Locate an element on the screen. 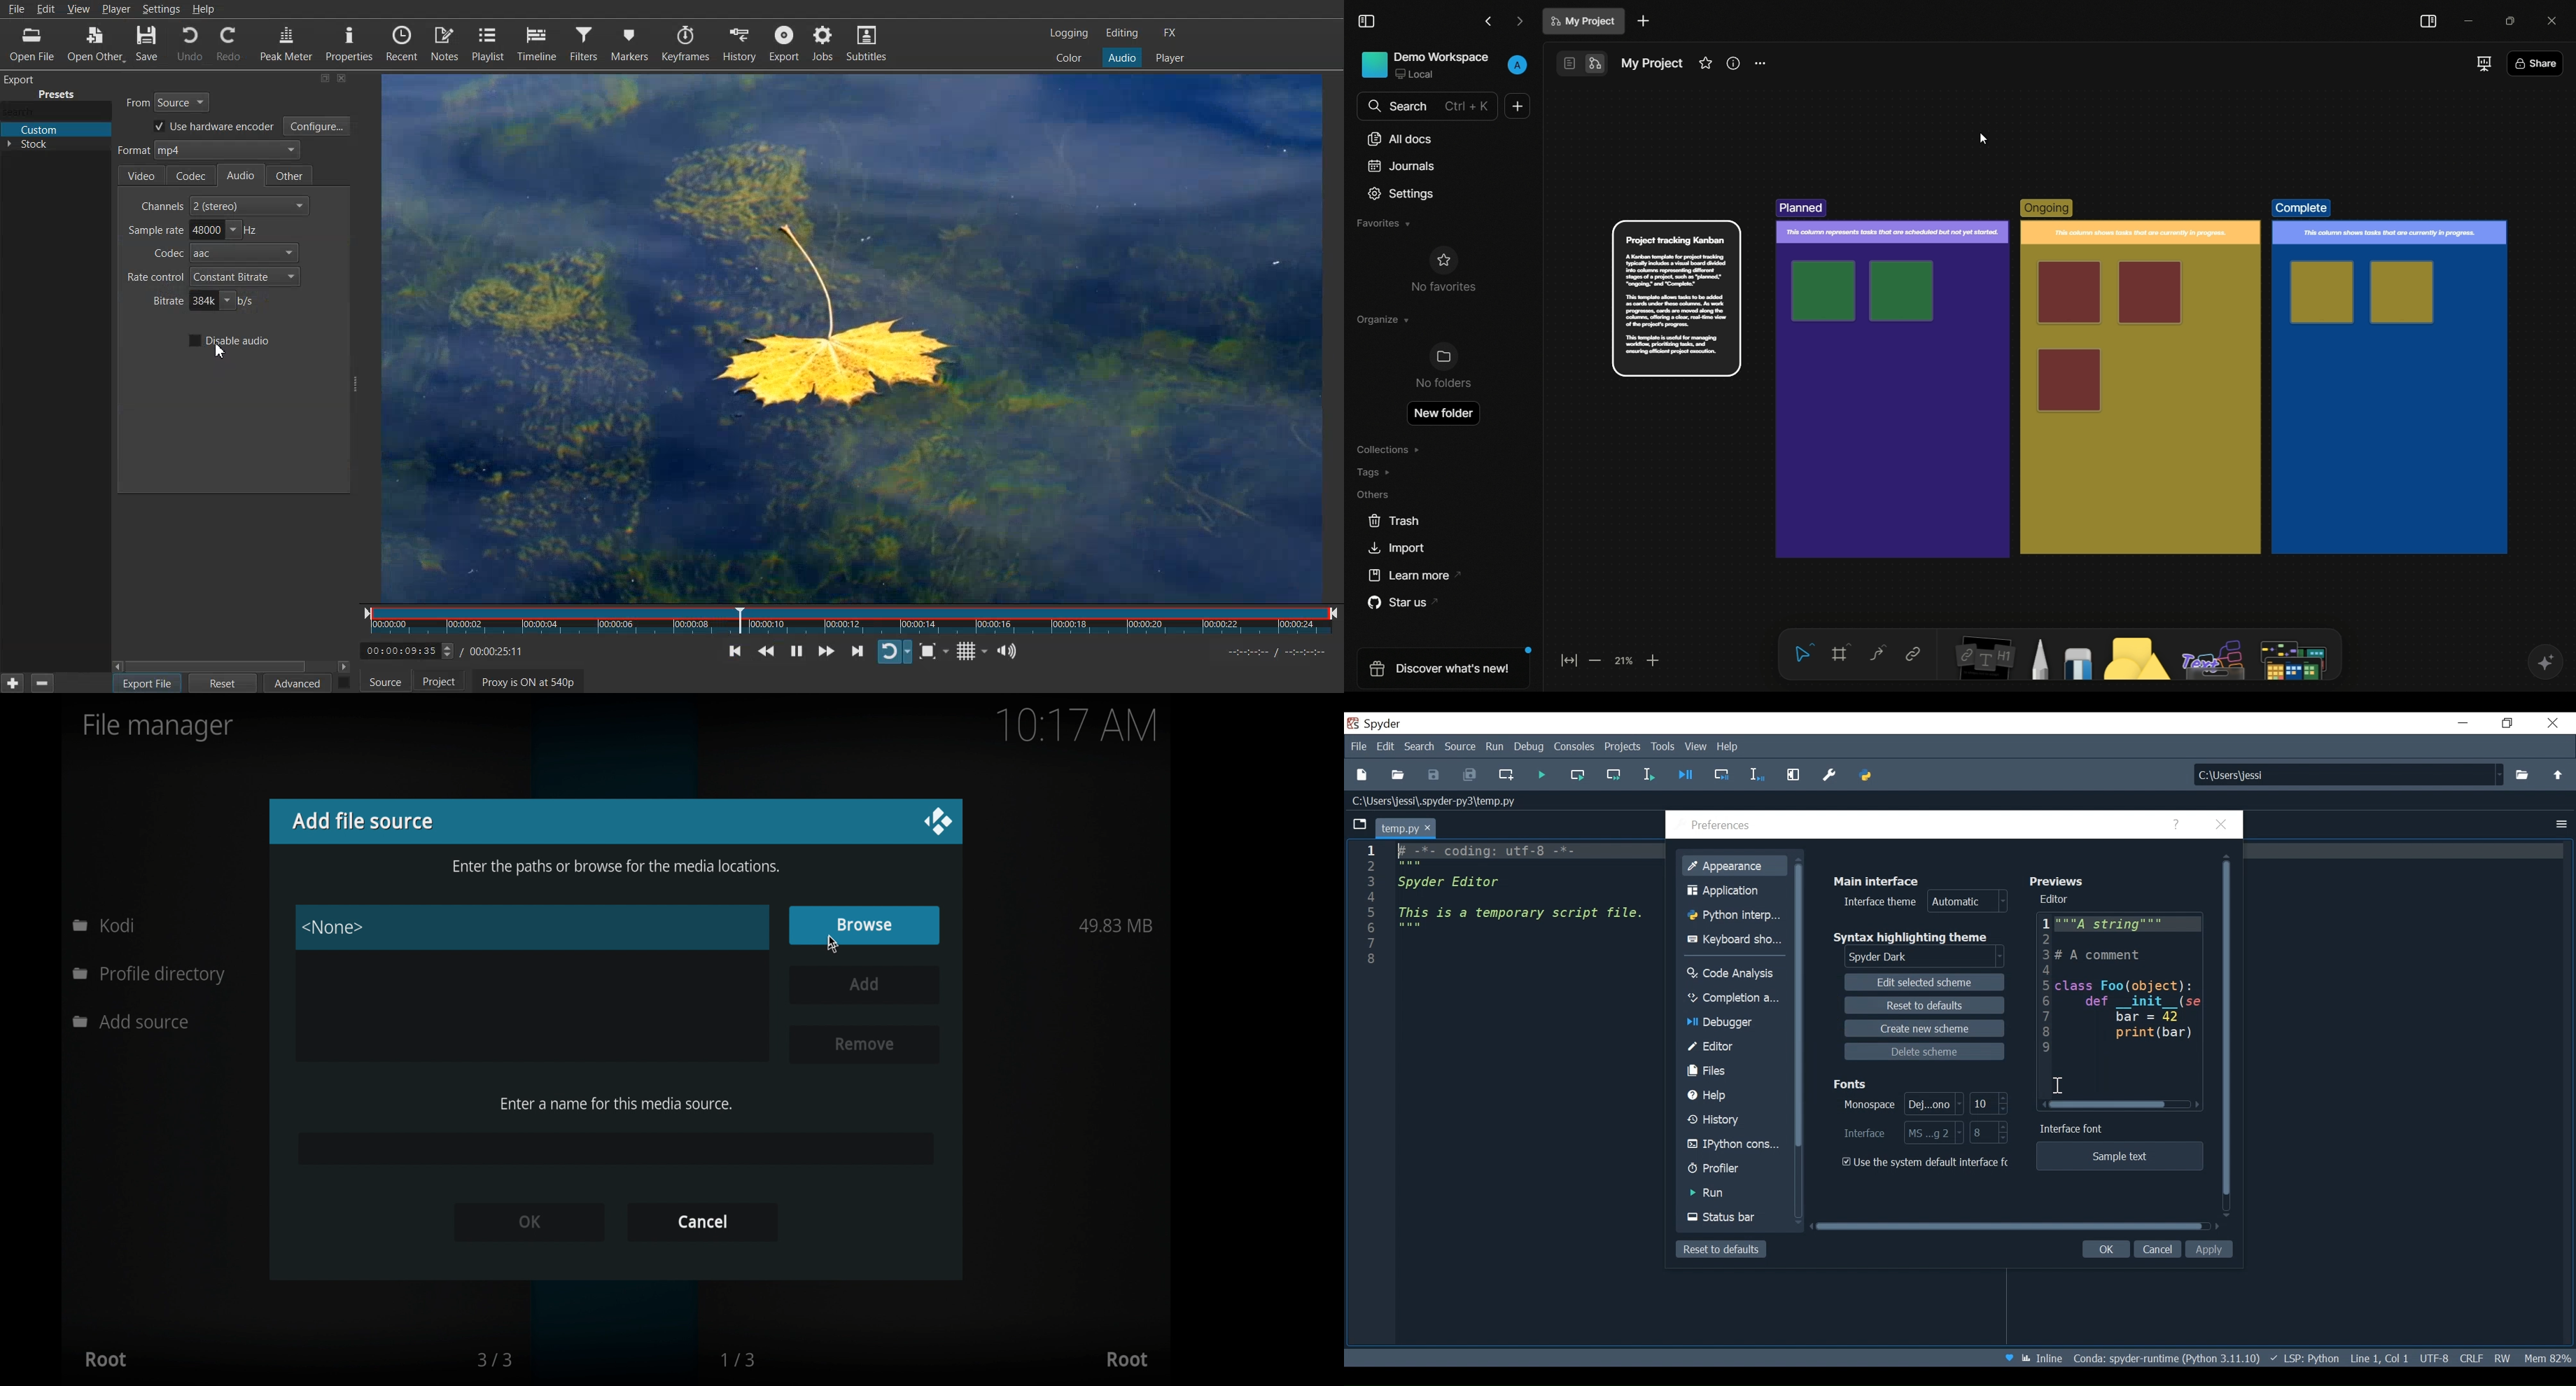 The height and width of the screenshot is (1400, 2576). Consoles is located at coordinates (1574, 747).